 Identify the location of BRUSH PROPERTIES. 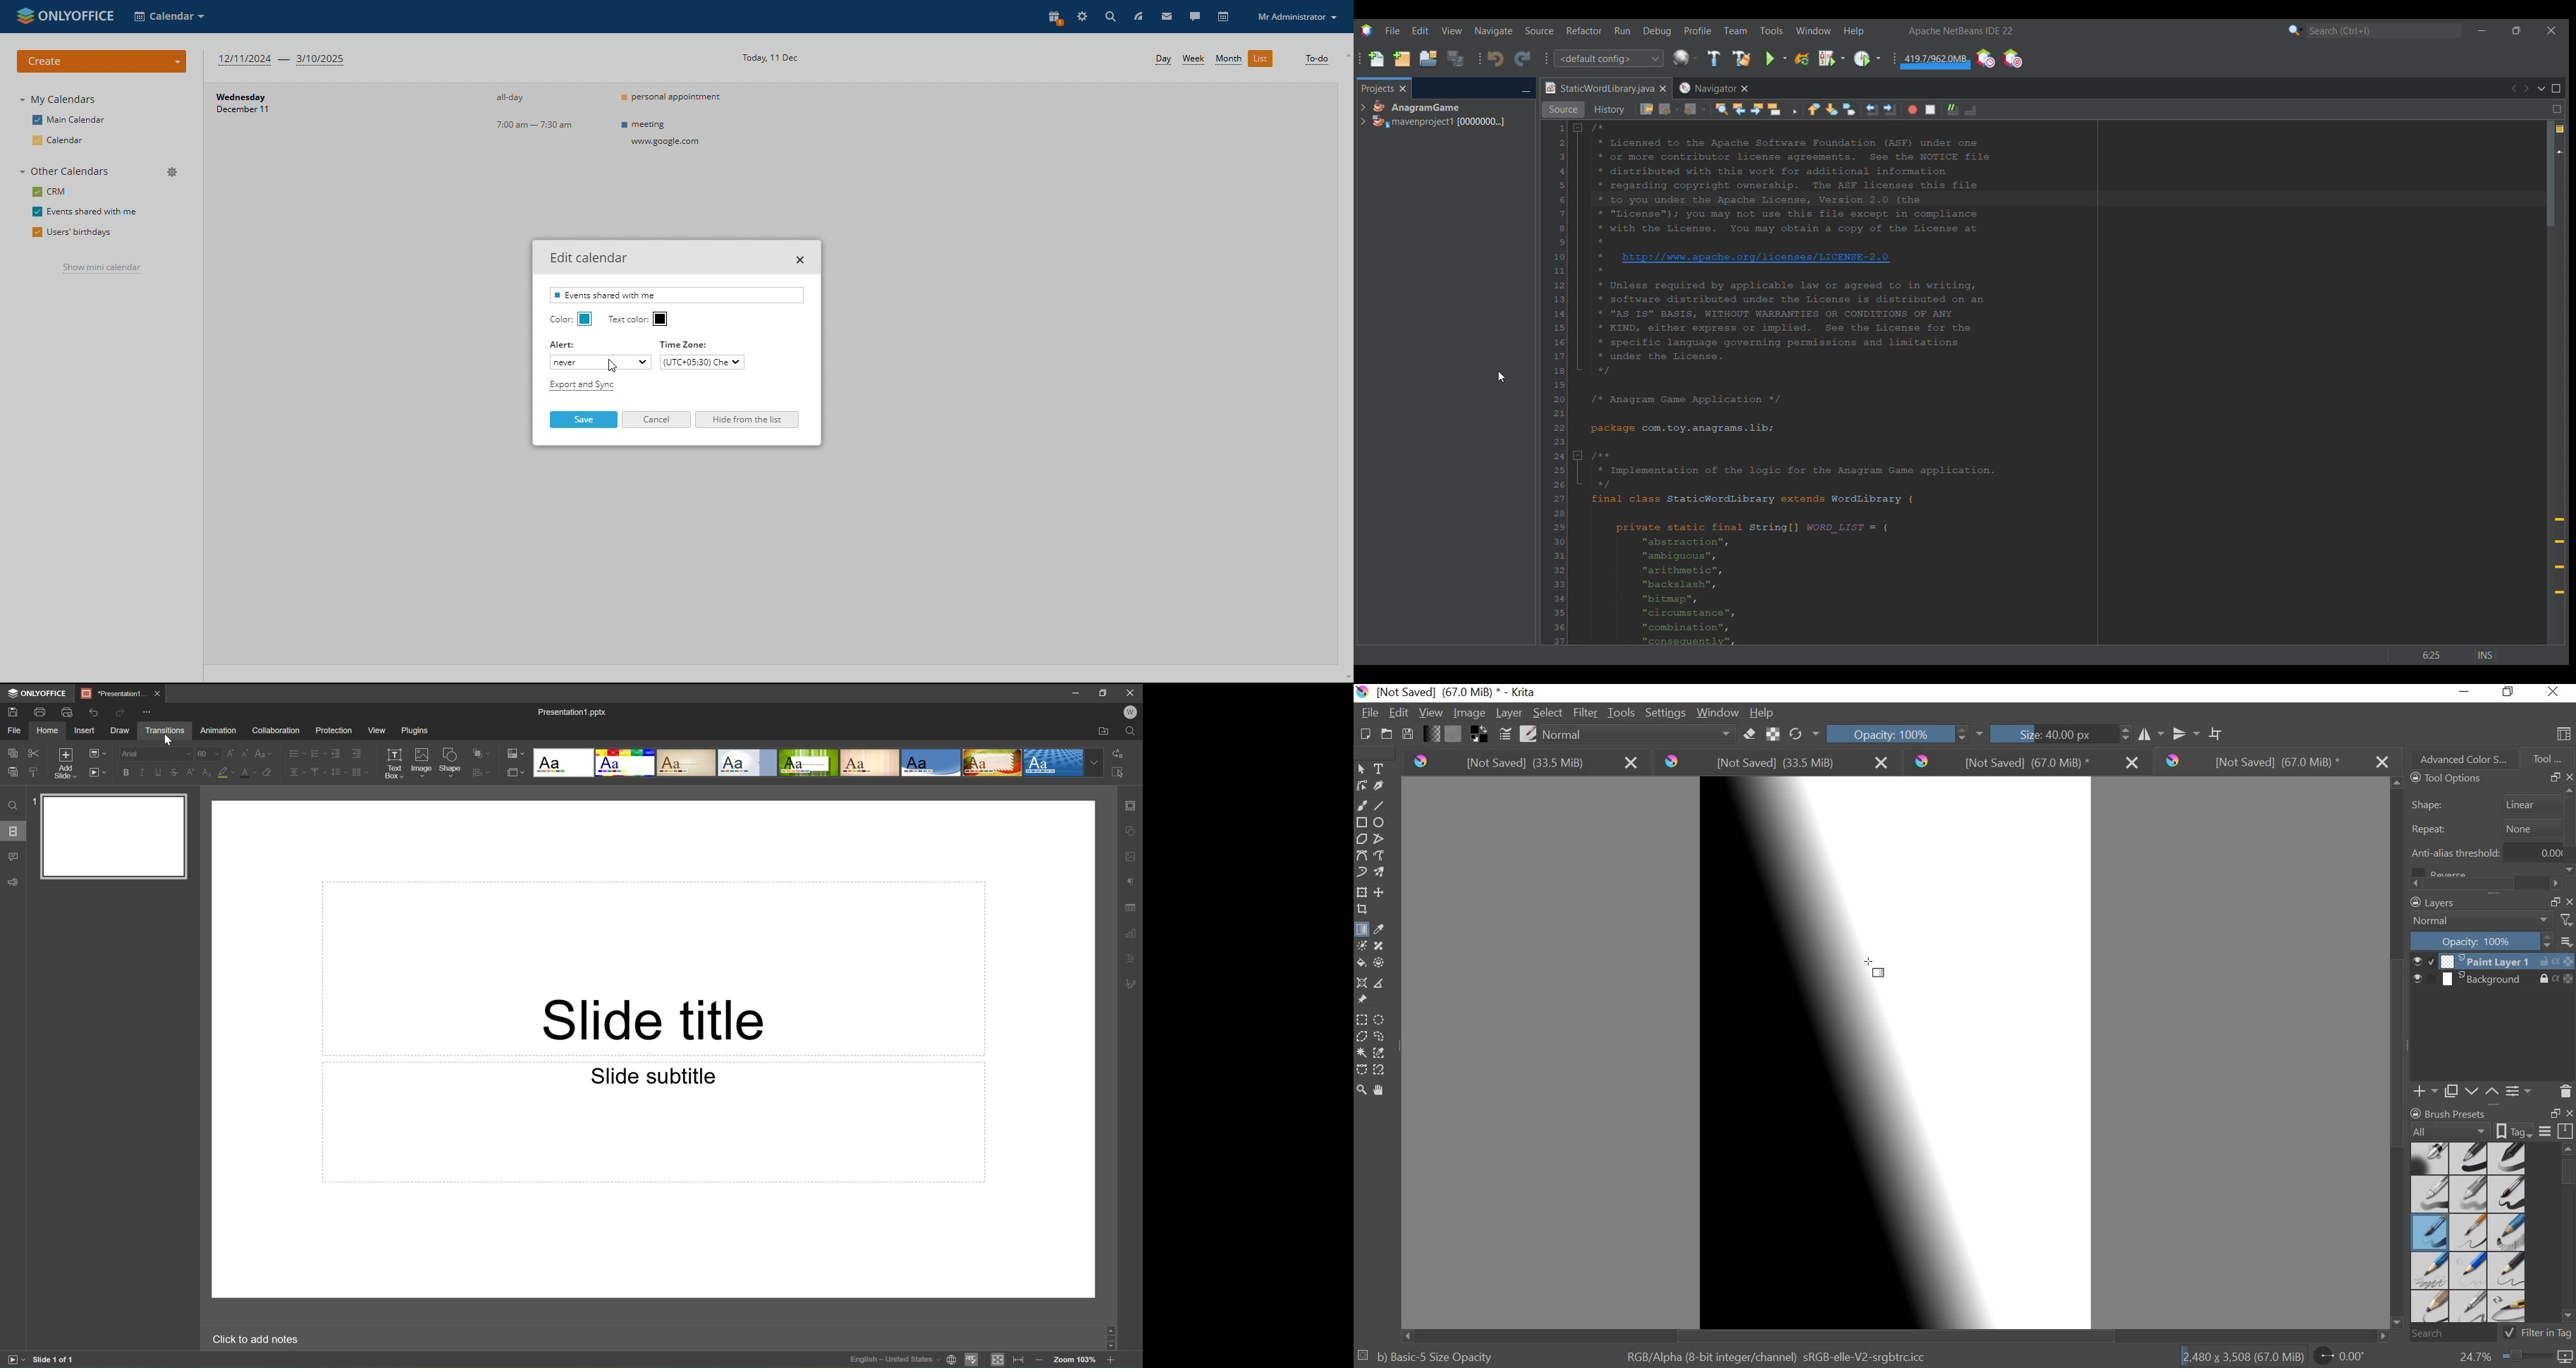
(2456, 1111).